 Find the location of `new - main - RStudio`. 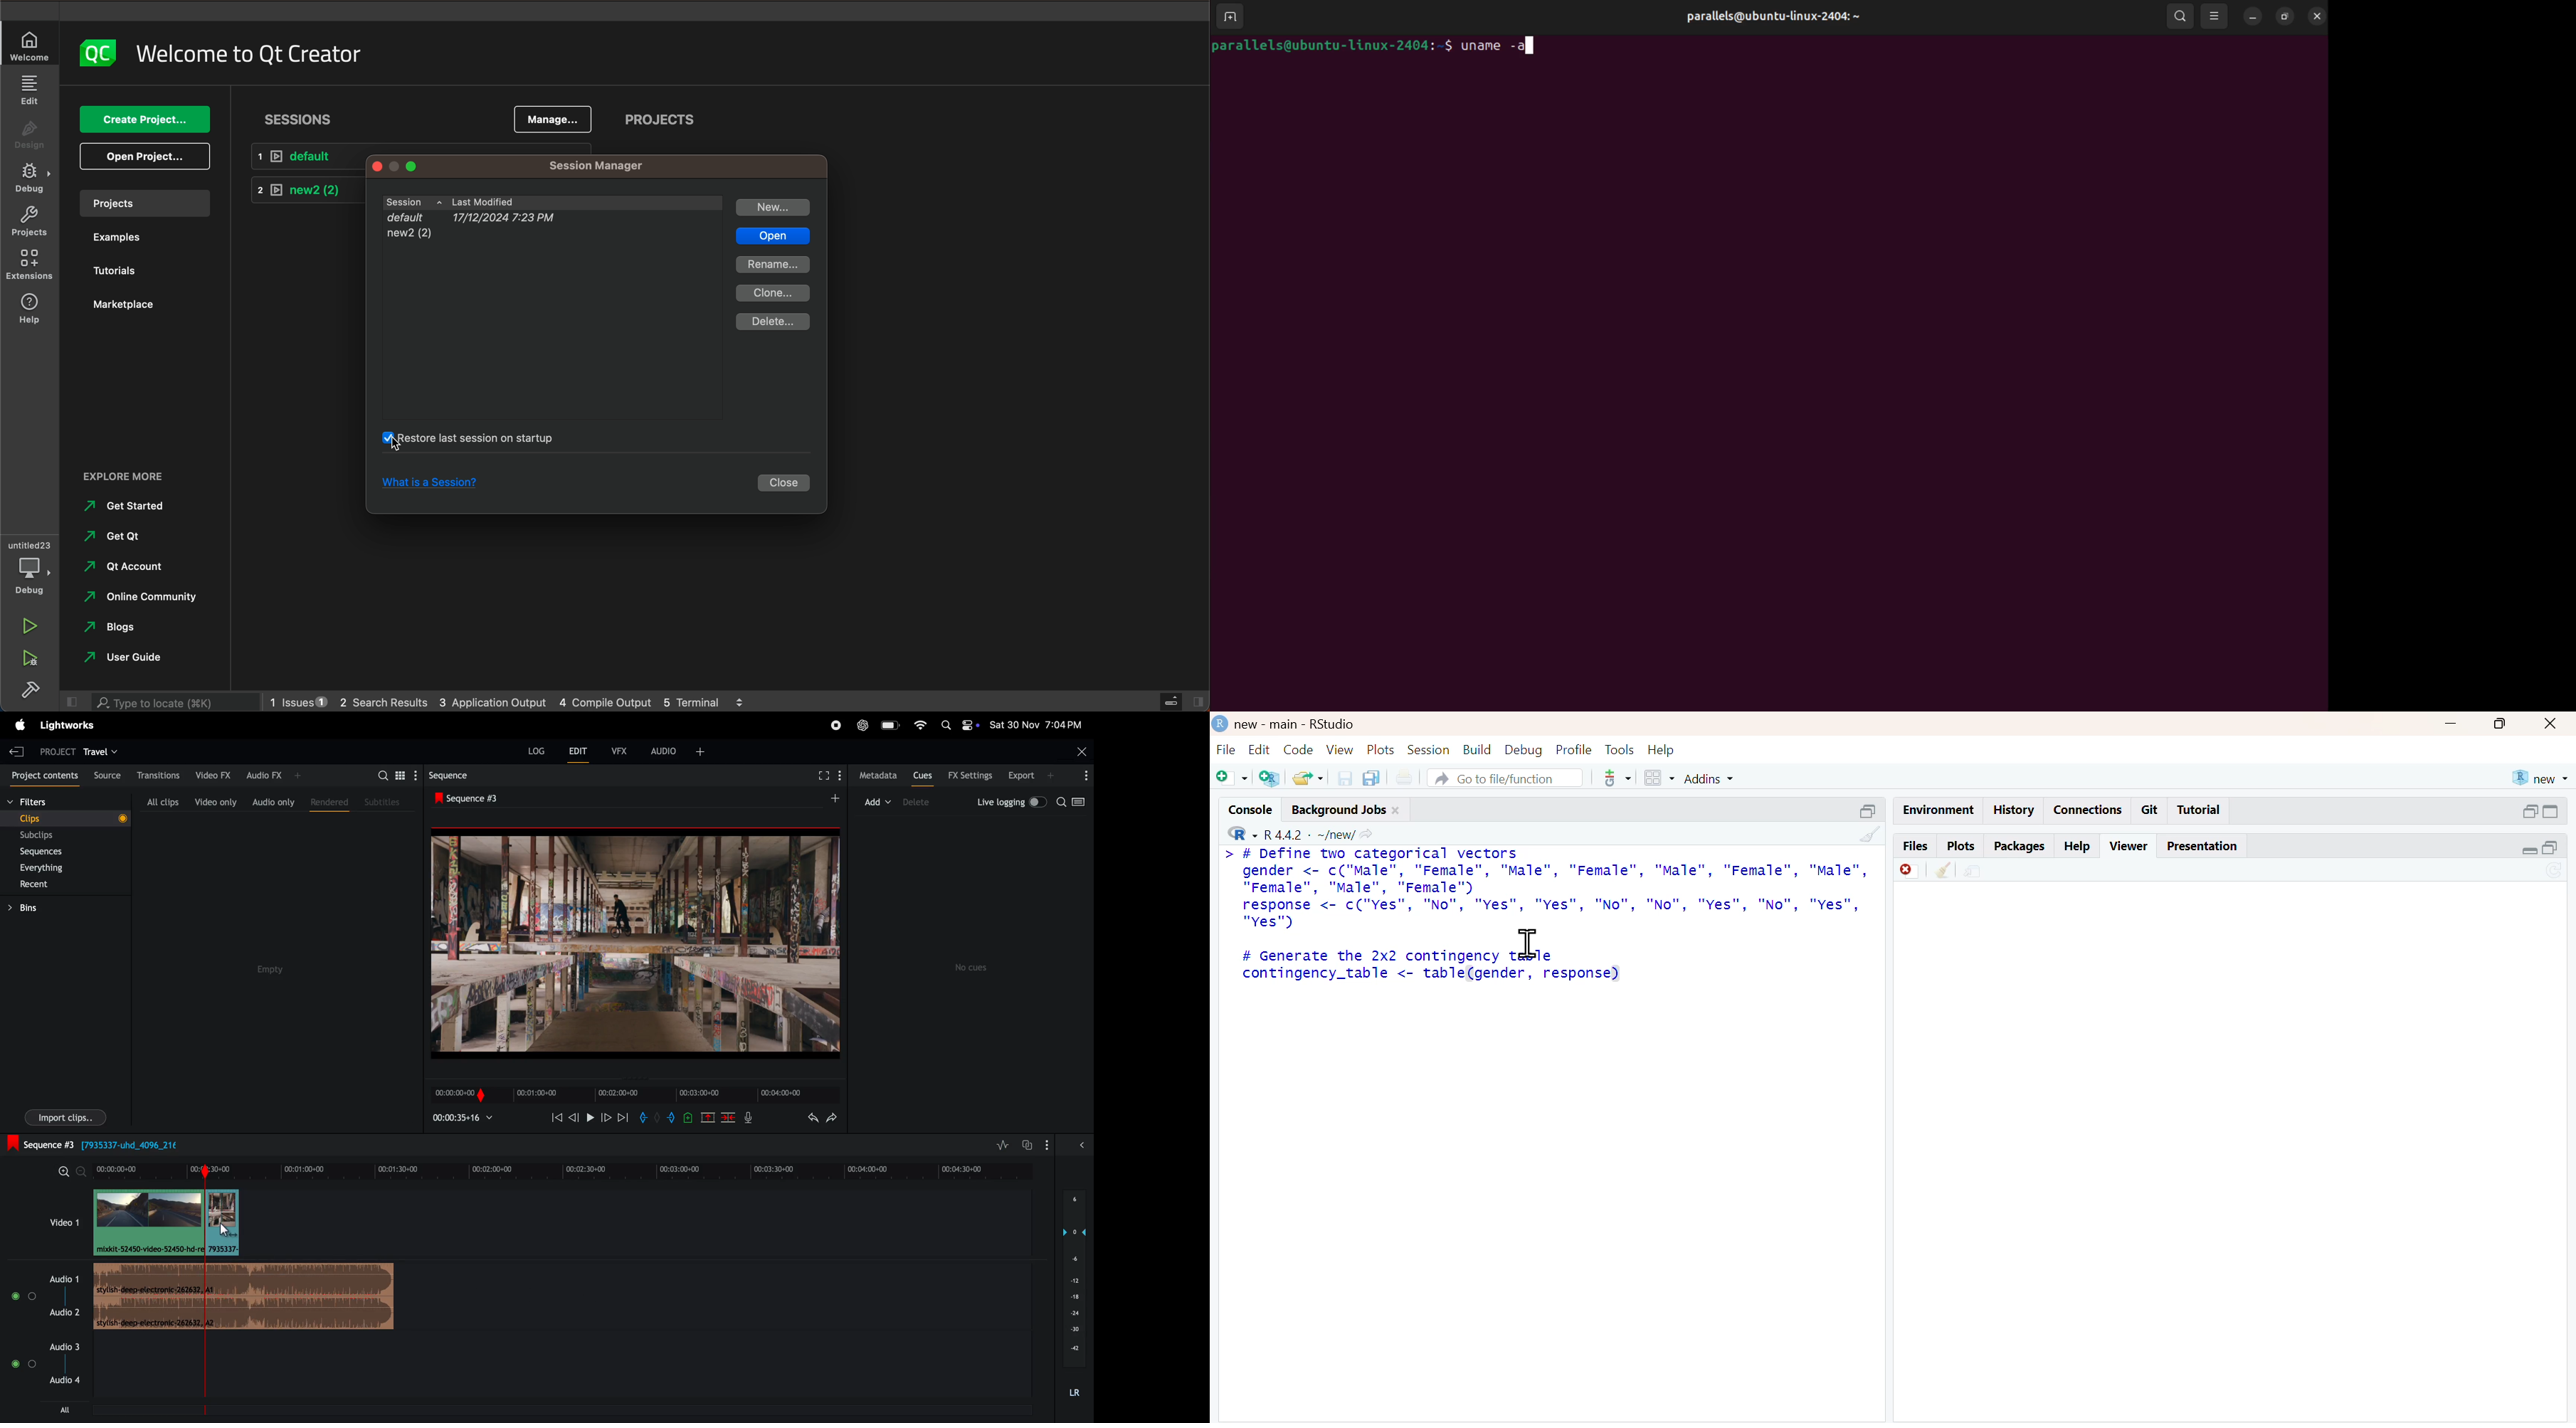

new - main - RStudio is located at coordinates (1297, 725).